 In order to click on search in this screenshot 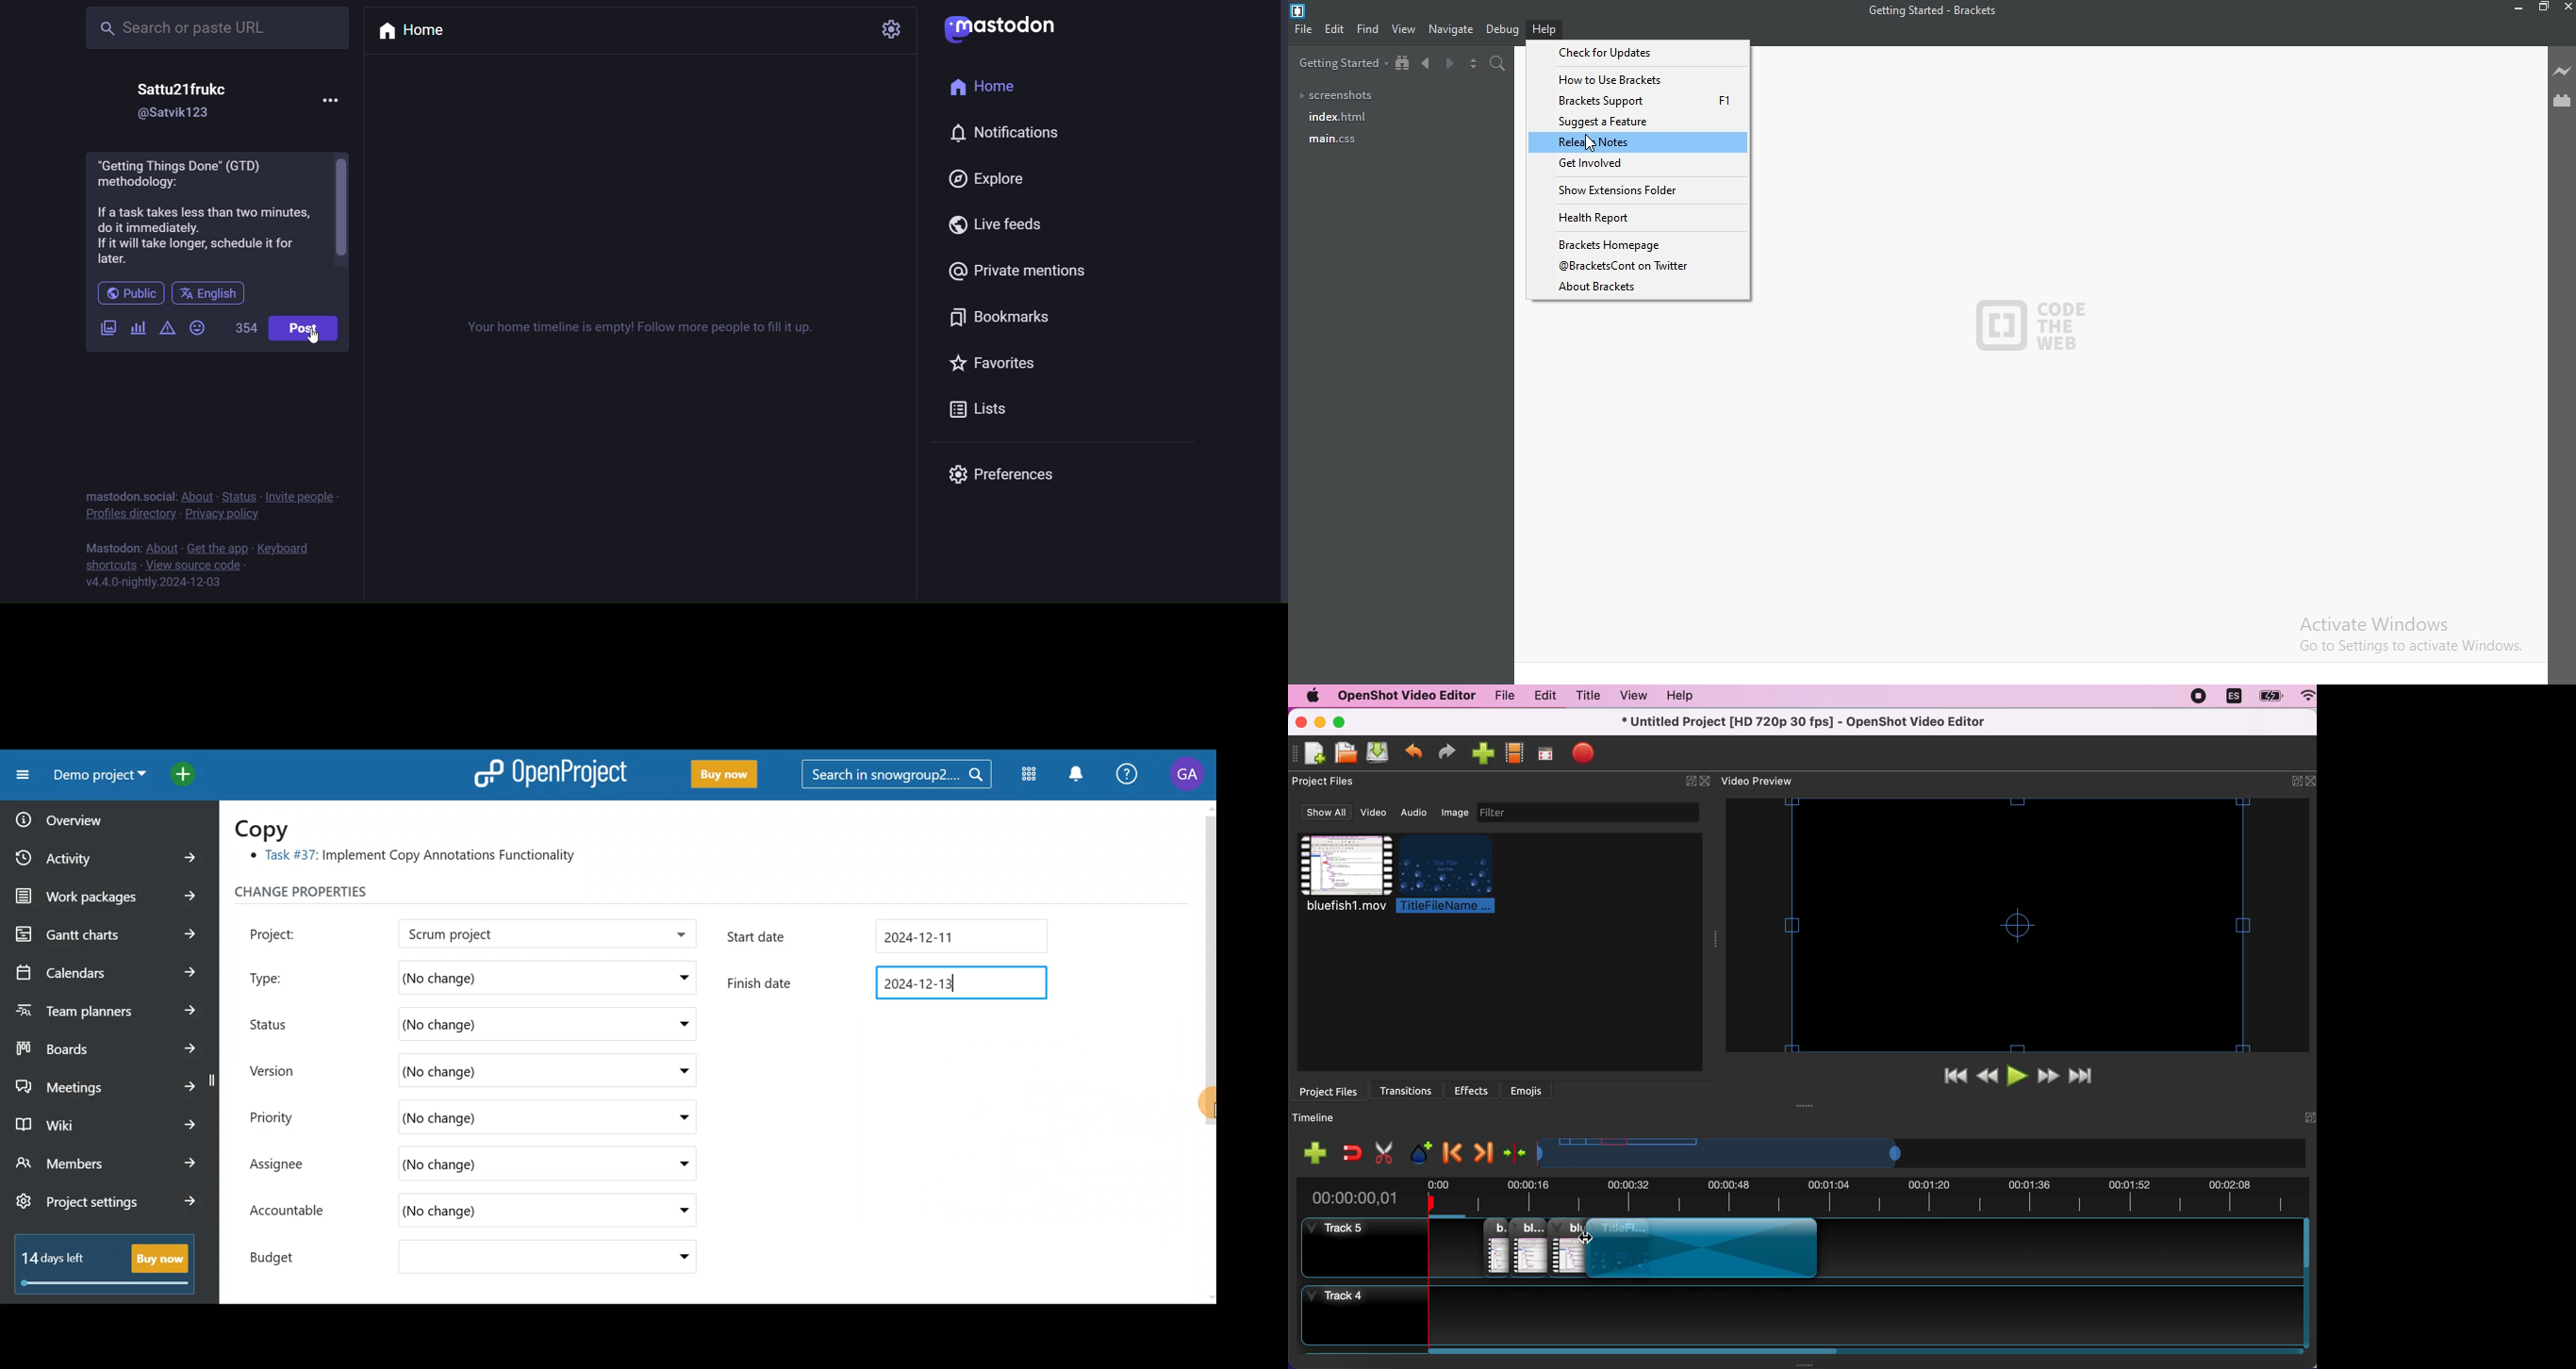, I will do `click(221, 28)`.